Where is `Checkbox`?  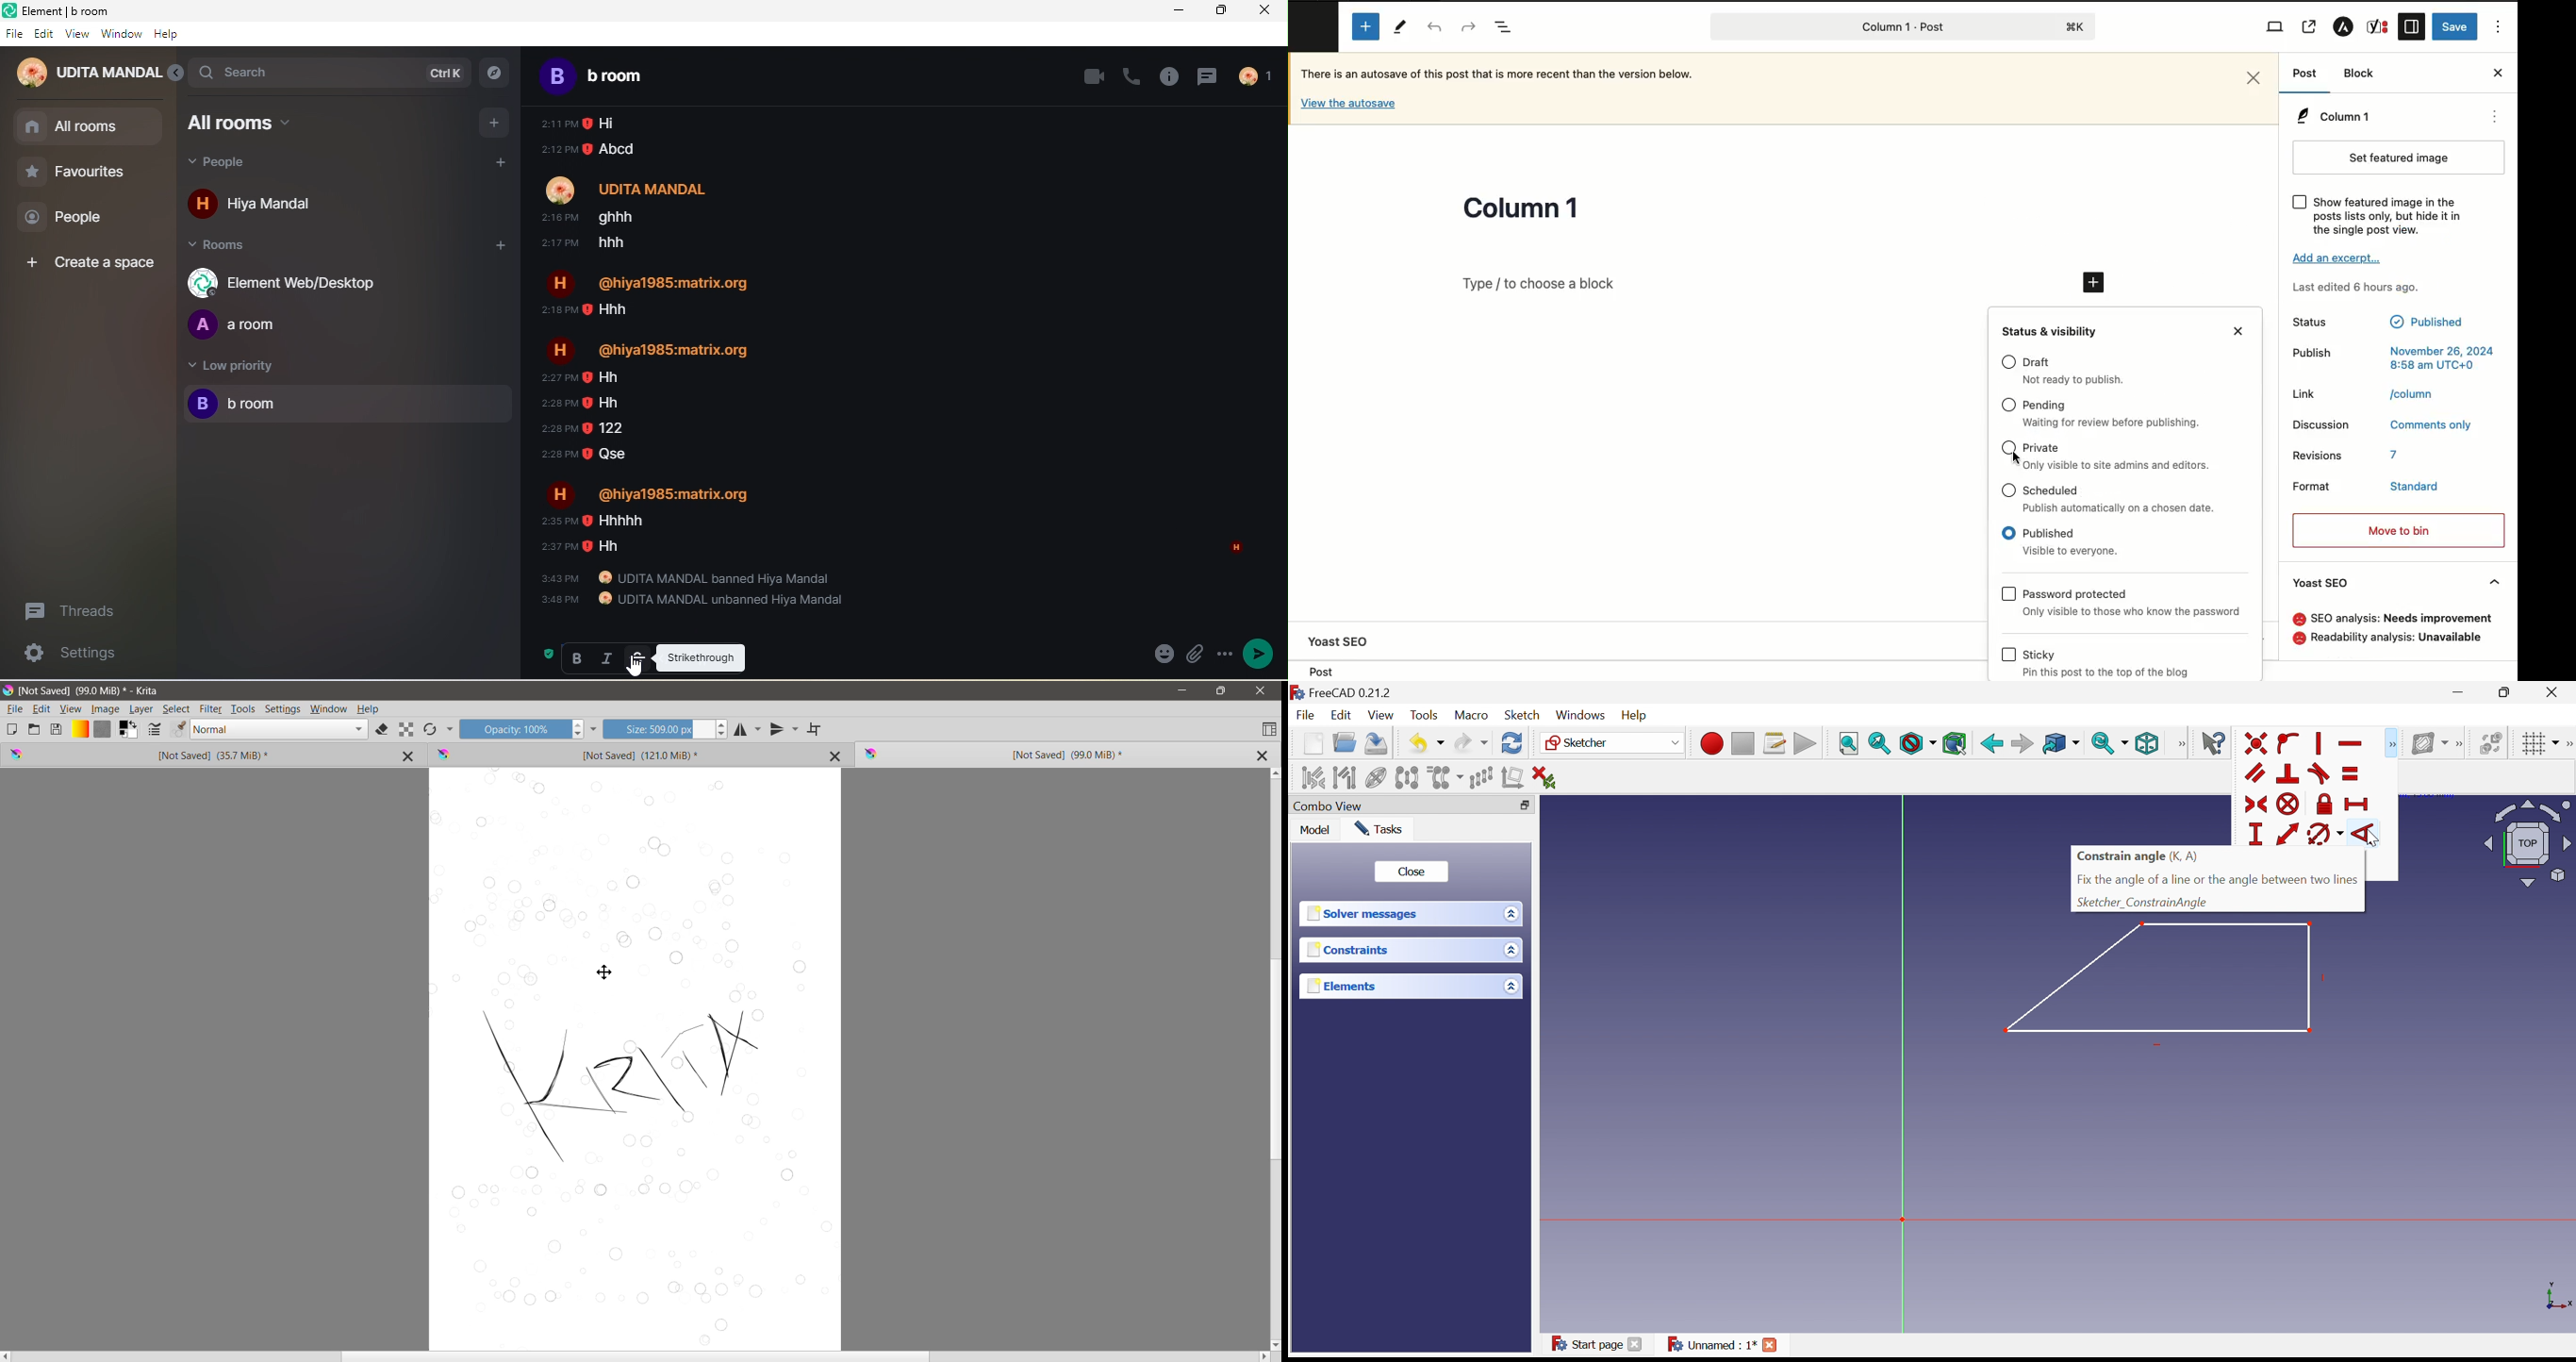
Checkbox is located at coordinates (2009, 533).